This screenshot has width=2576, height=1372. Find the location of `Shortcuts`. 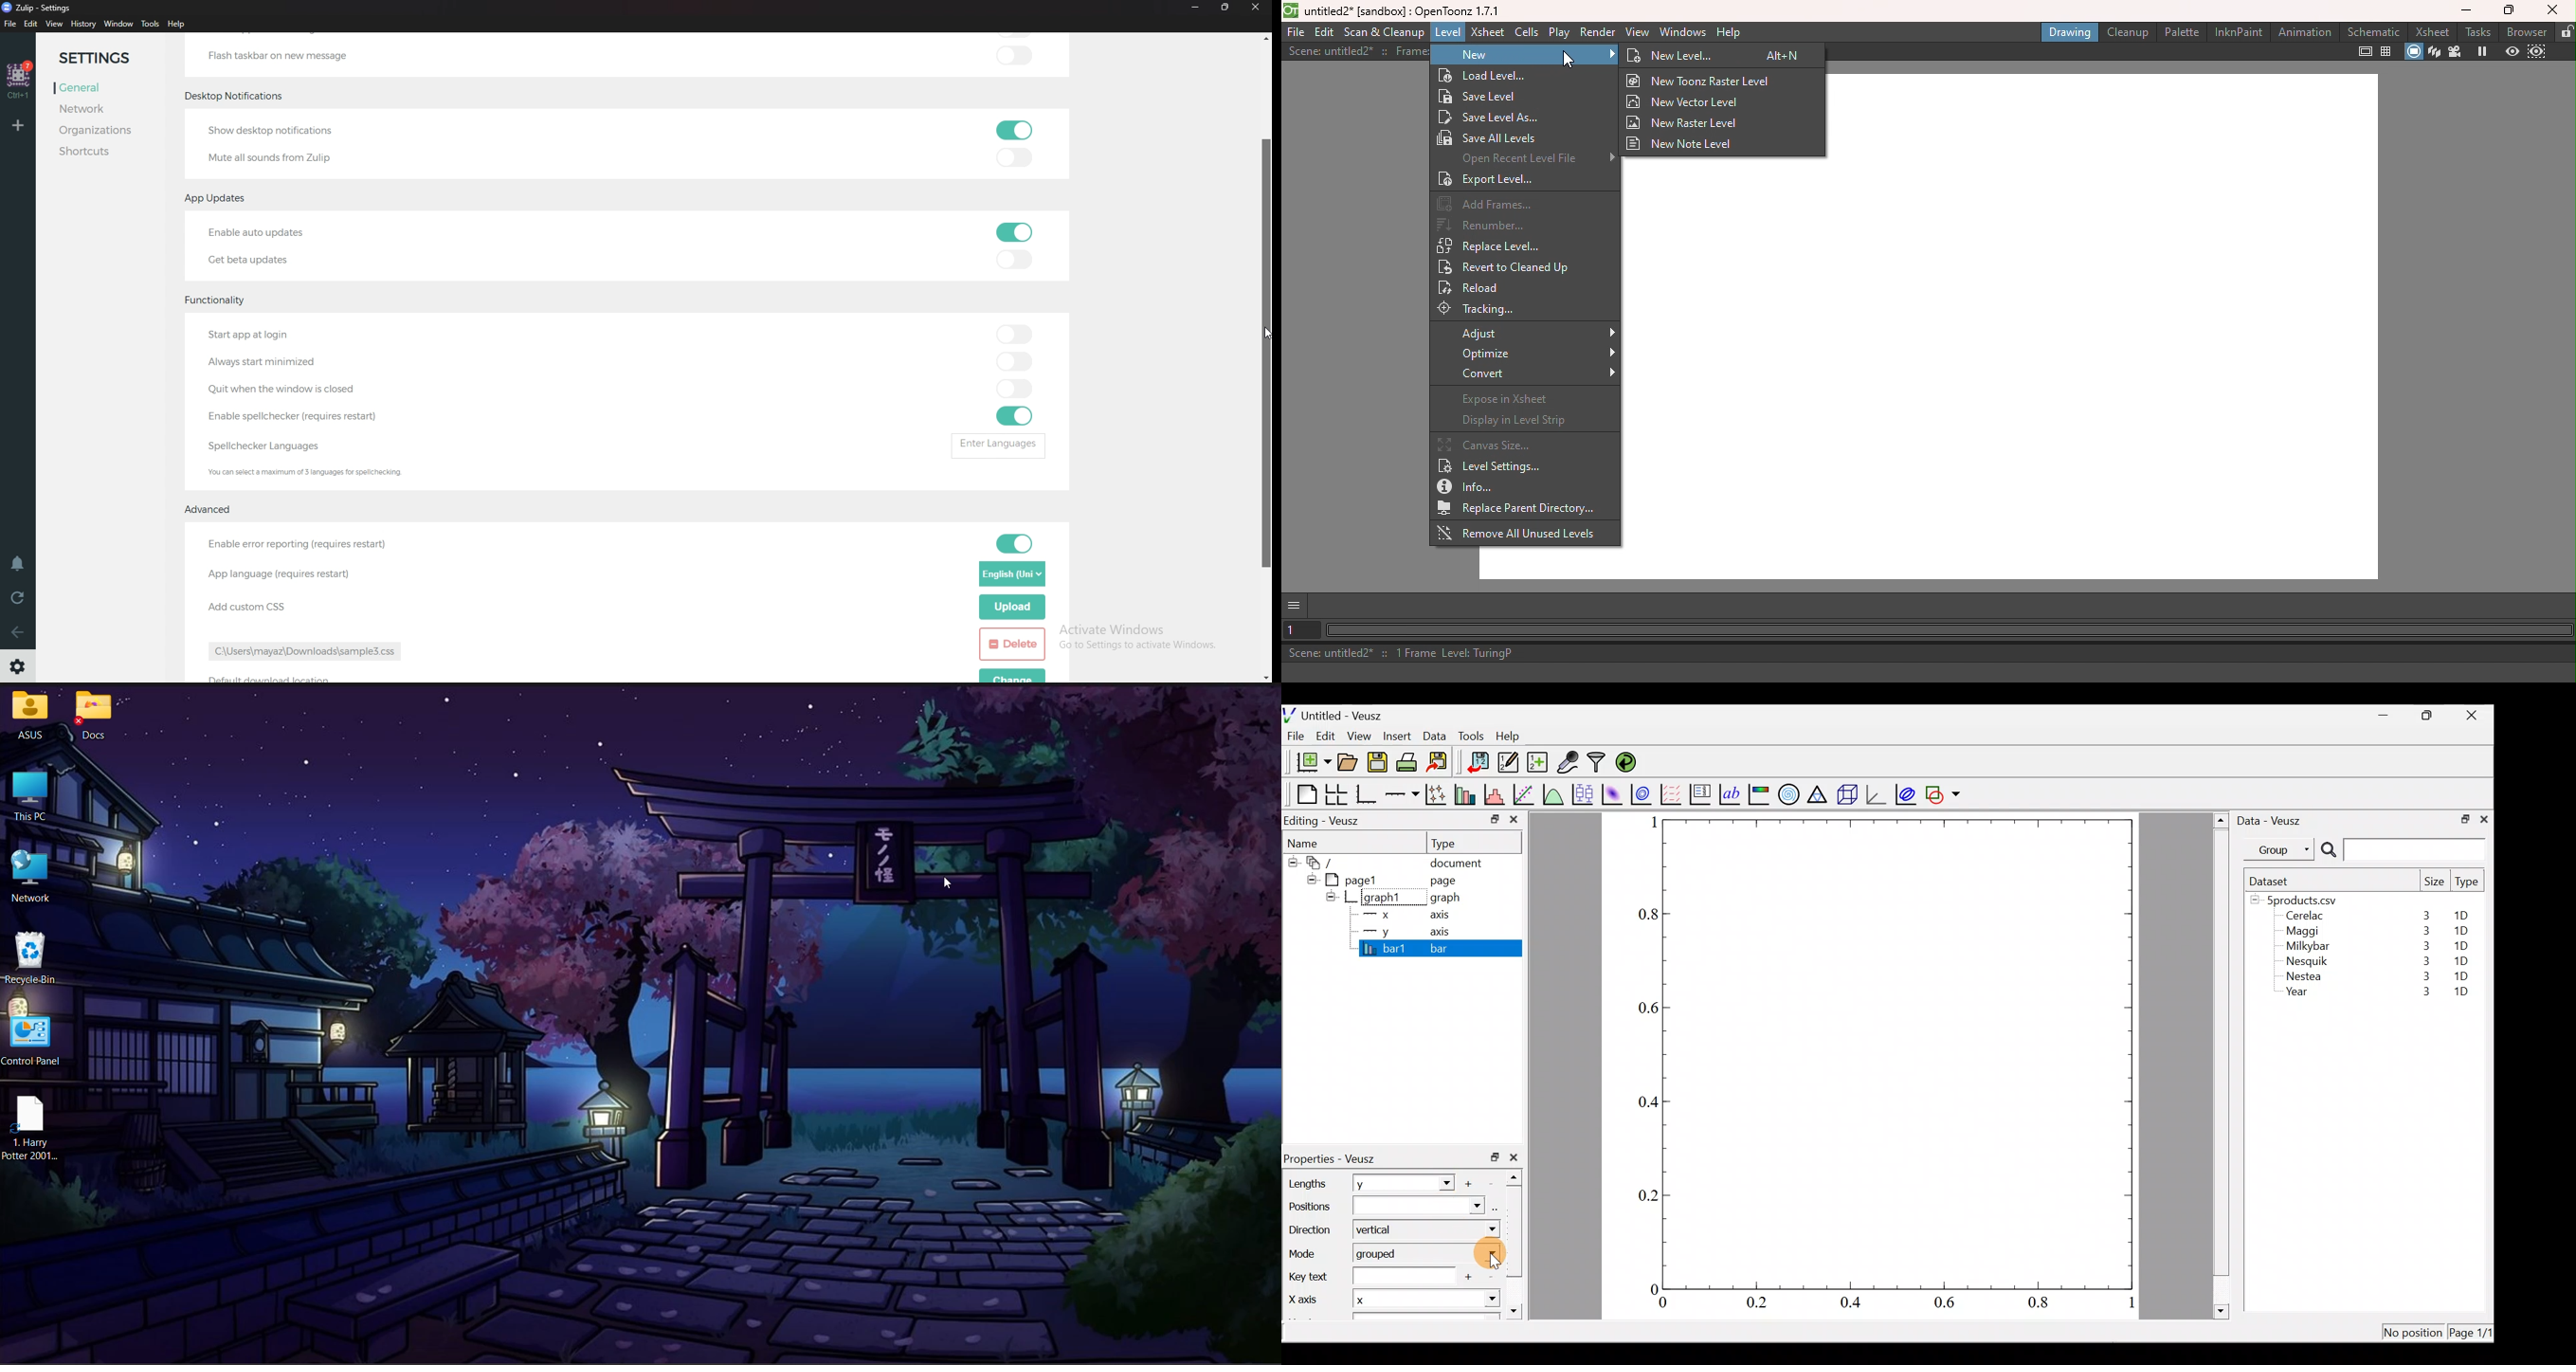

Shortcuts is located at coordinates (95, 151).